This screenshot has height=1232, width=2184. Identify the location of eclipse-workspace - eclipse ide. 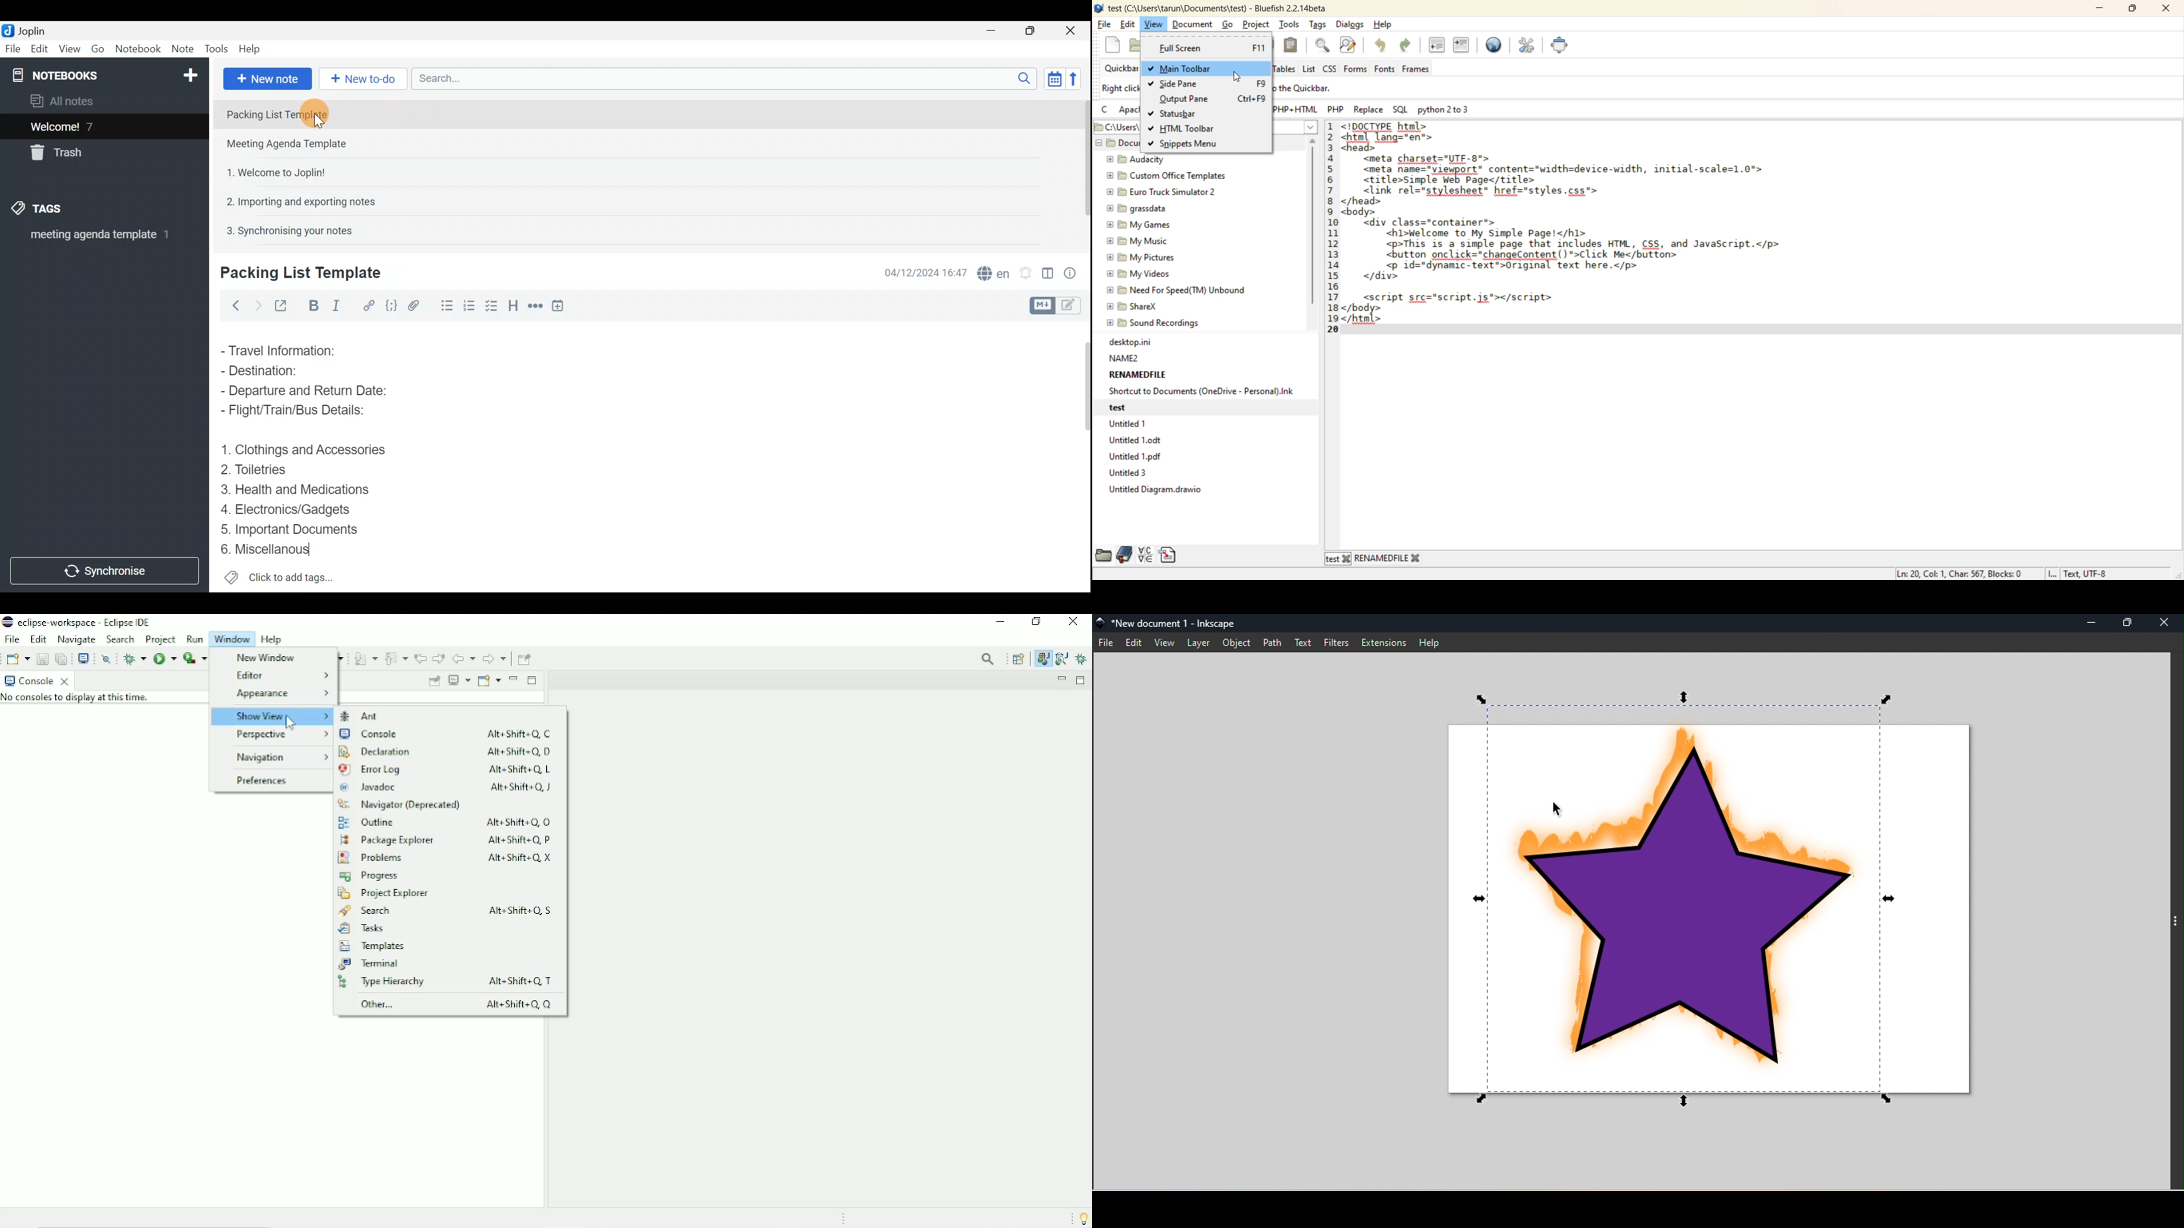
(92, 621).